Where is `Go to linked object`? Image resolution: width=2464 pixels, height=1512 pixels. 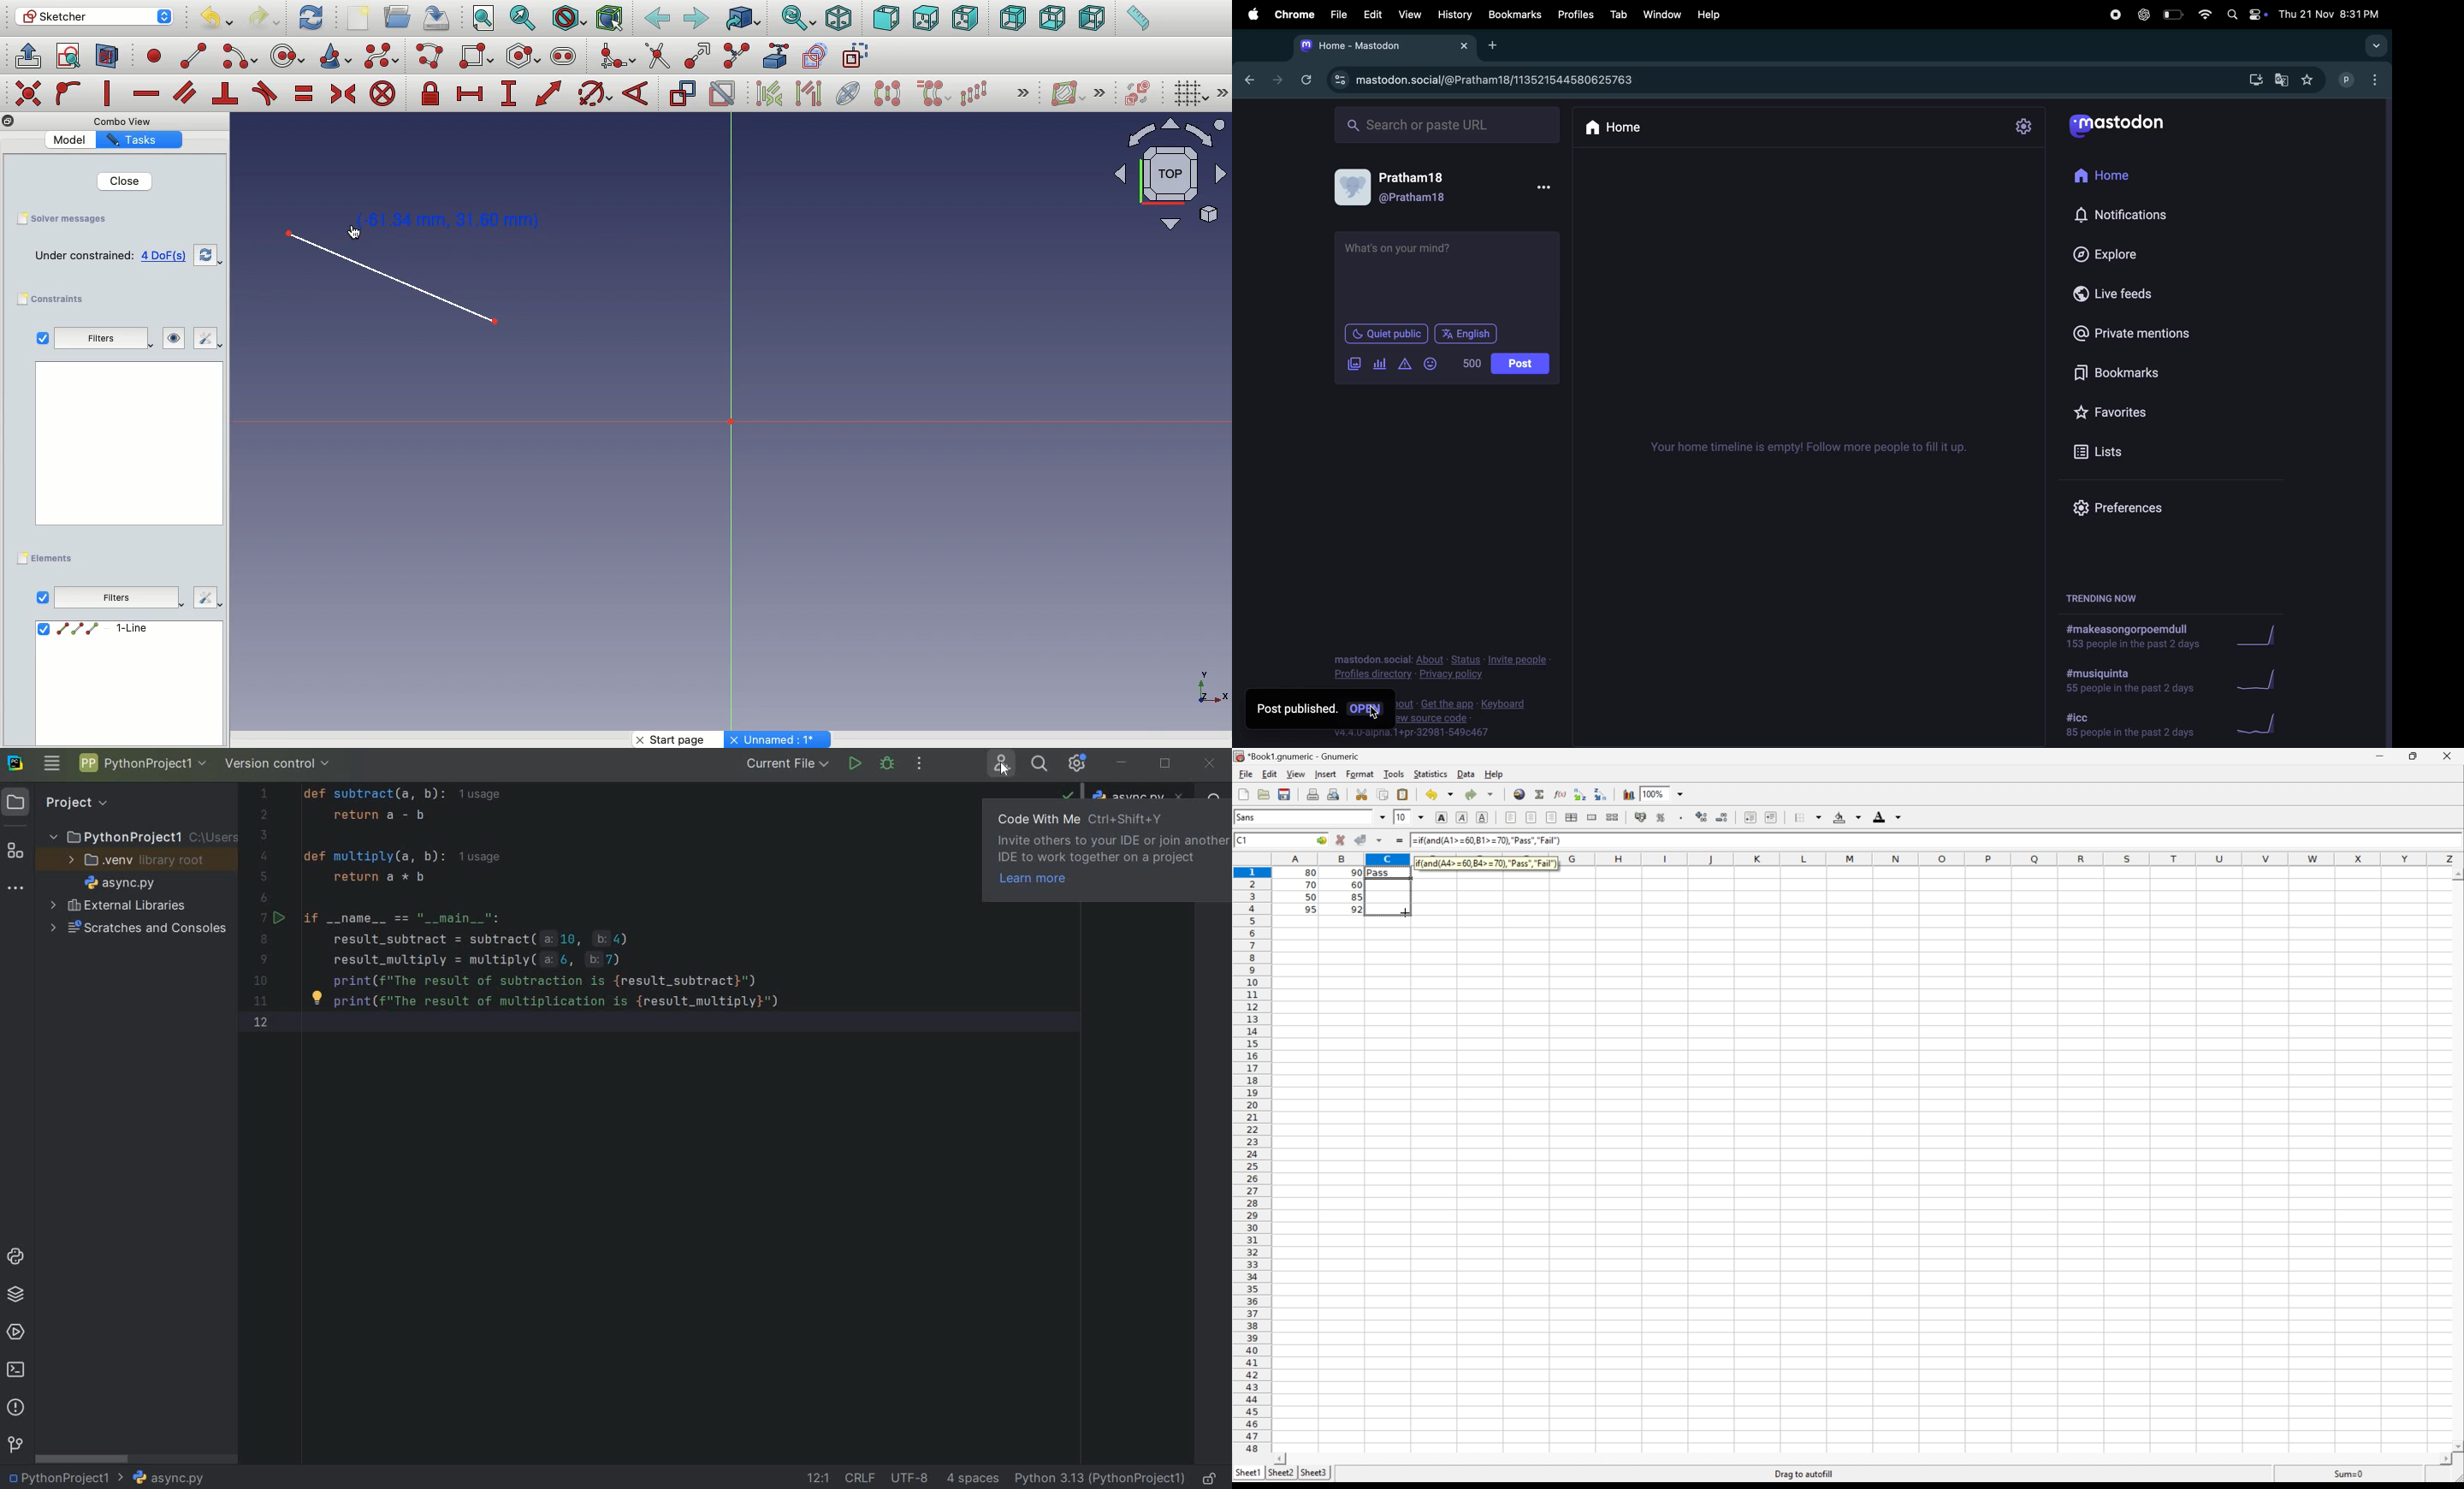 Go to linked object is located at coordinates (743, 18).